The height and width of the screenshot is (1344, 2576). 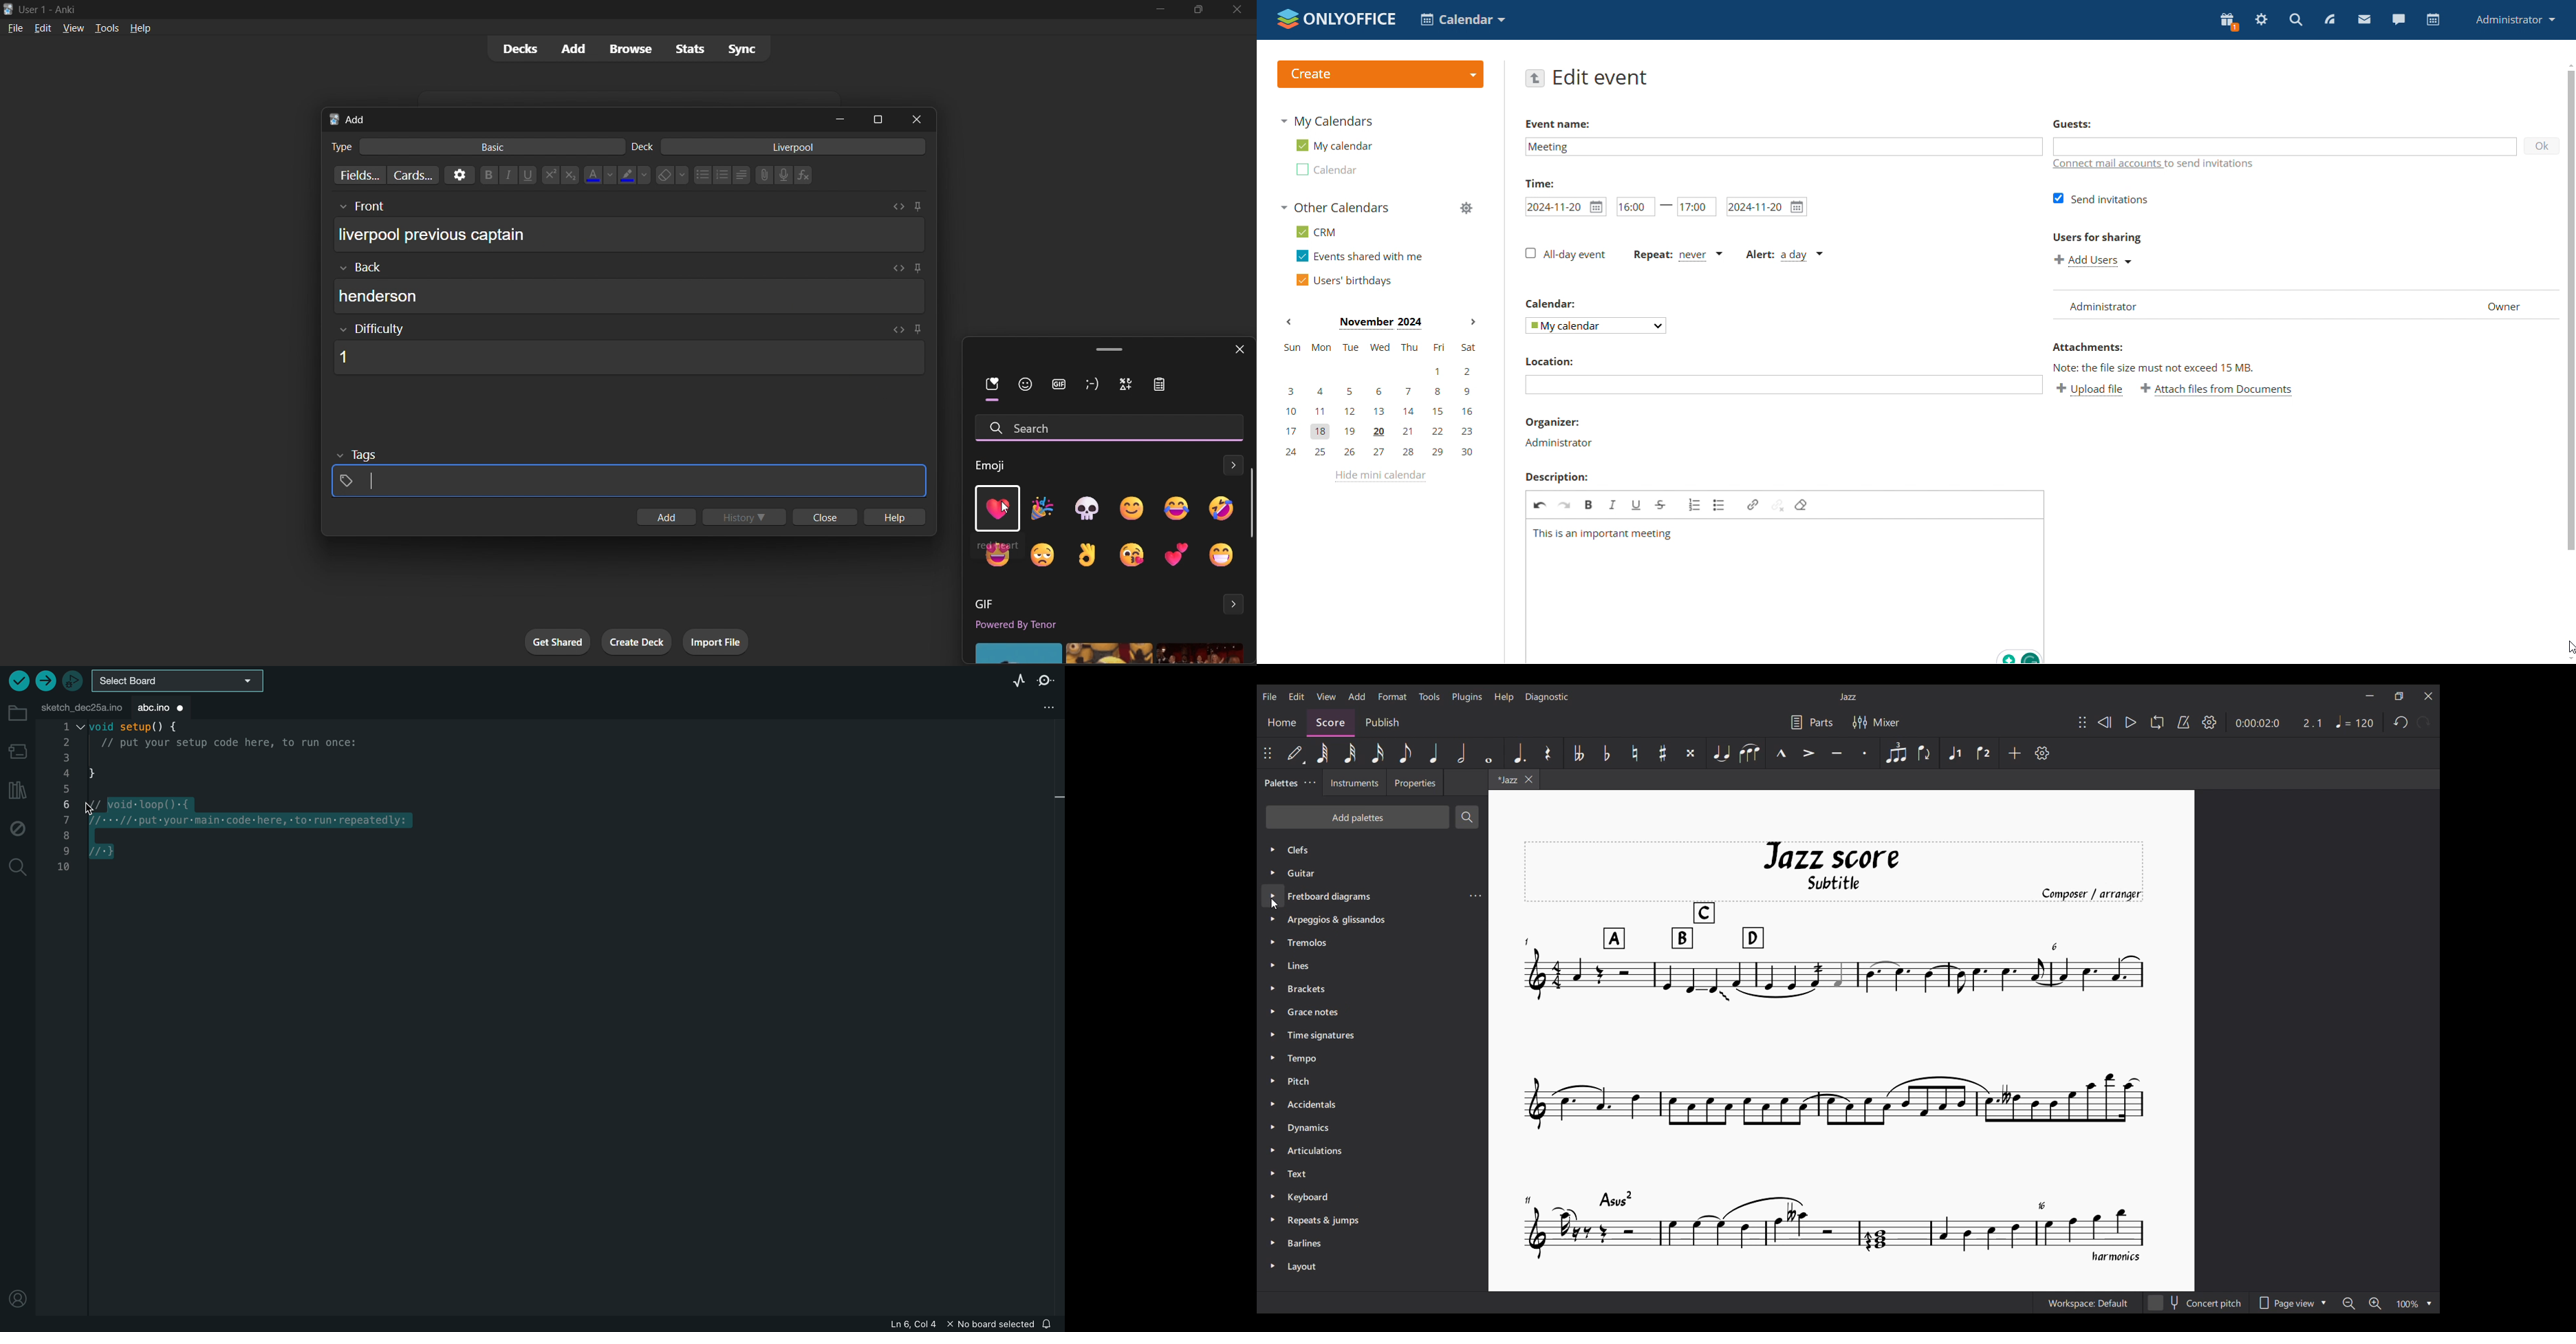 What do you see at coordinates (18, 1301) in the screenshot?
I see `profile` at bounding box center [18, 1301].